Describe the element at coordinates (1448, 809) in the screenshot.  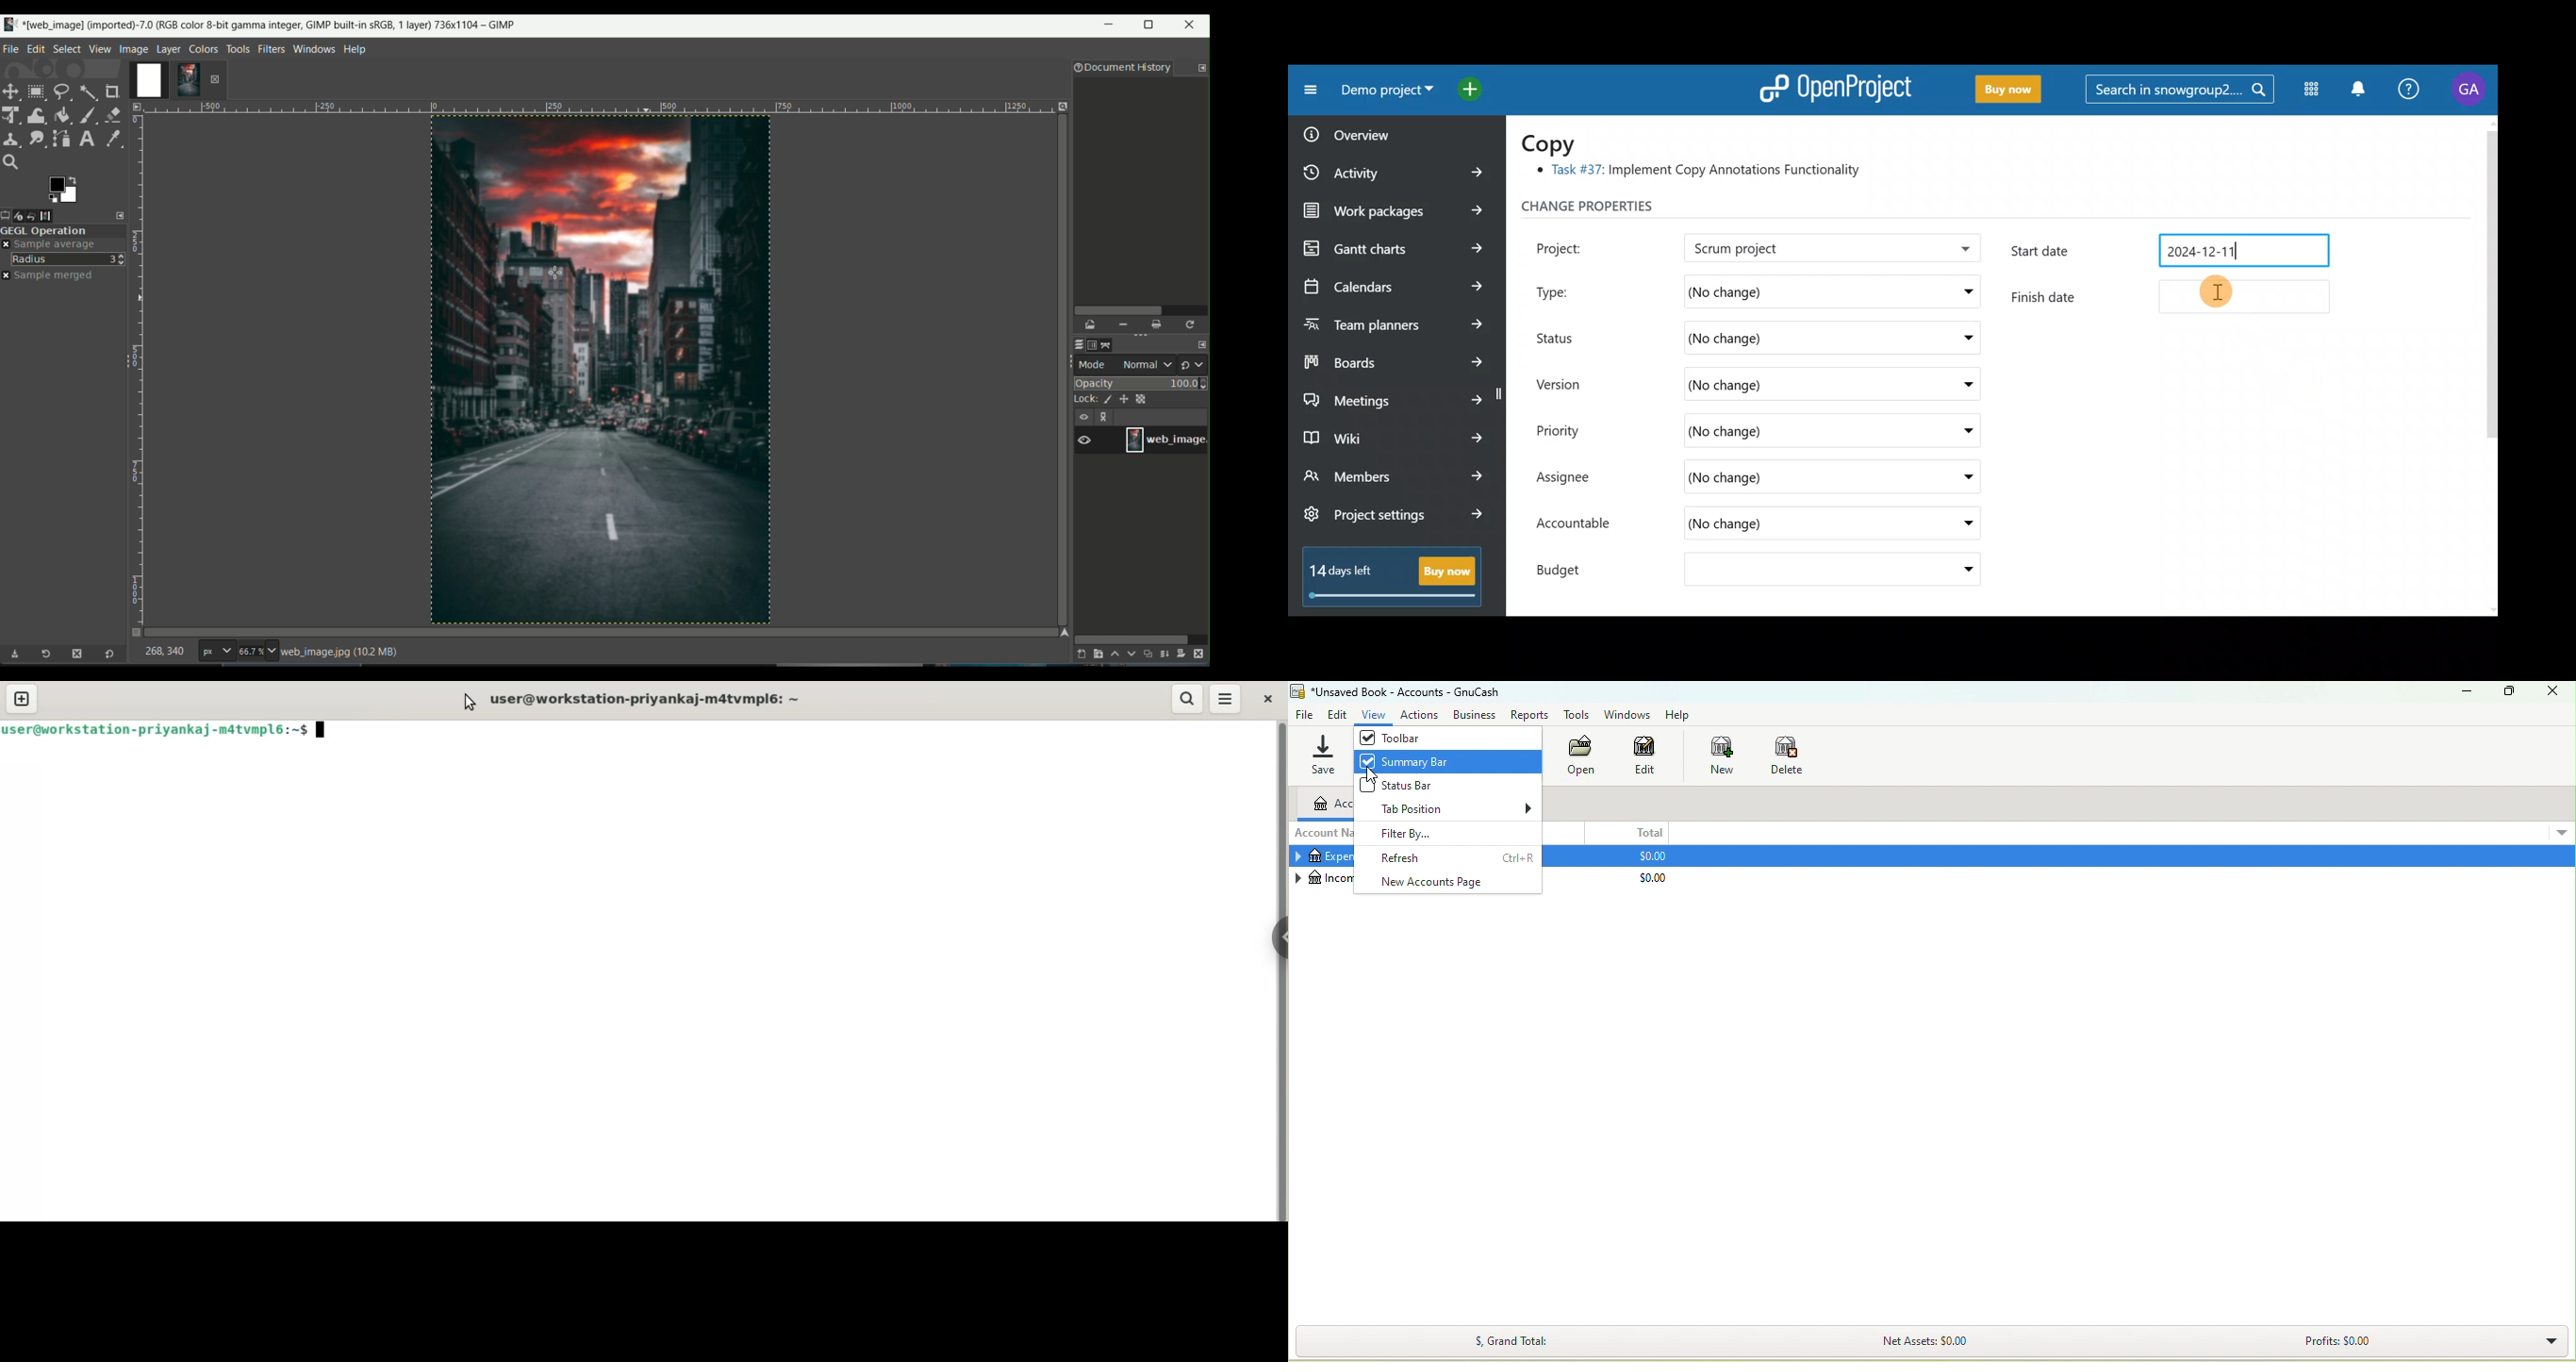
I see `Tab position` at that location.